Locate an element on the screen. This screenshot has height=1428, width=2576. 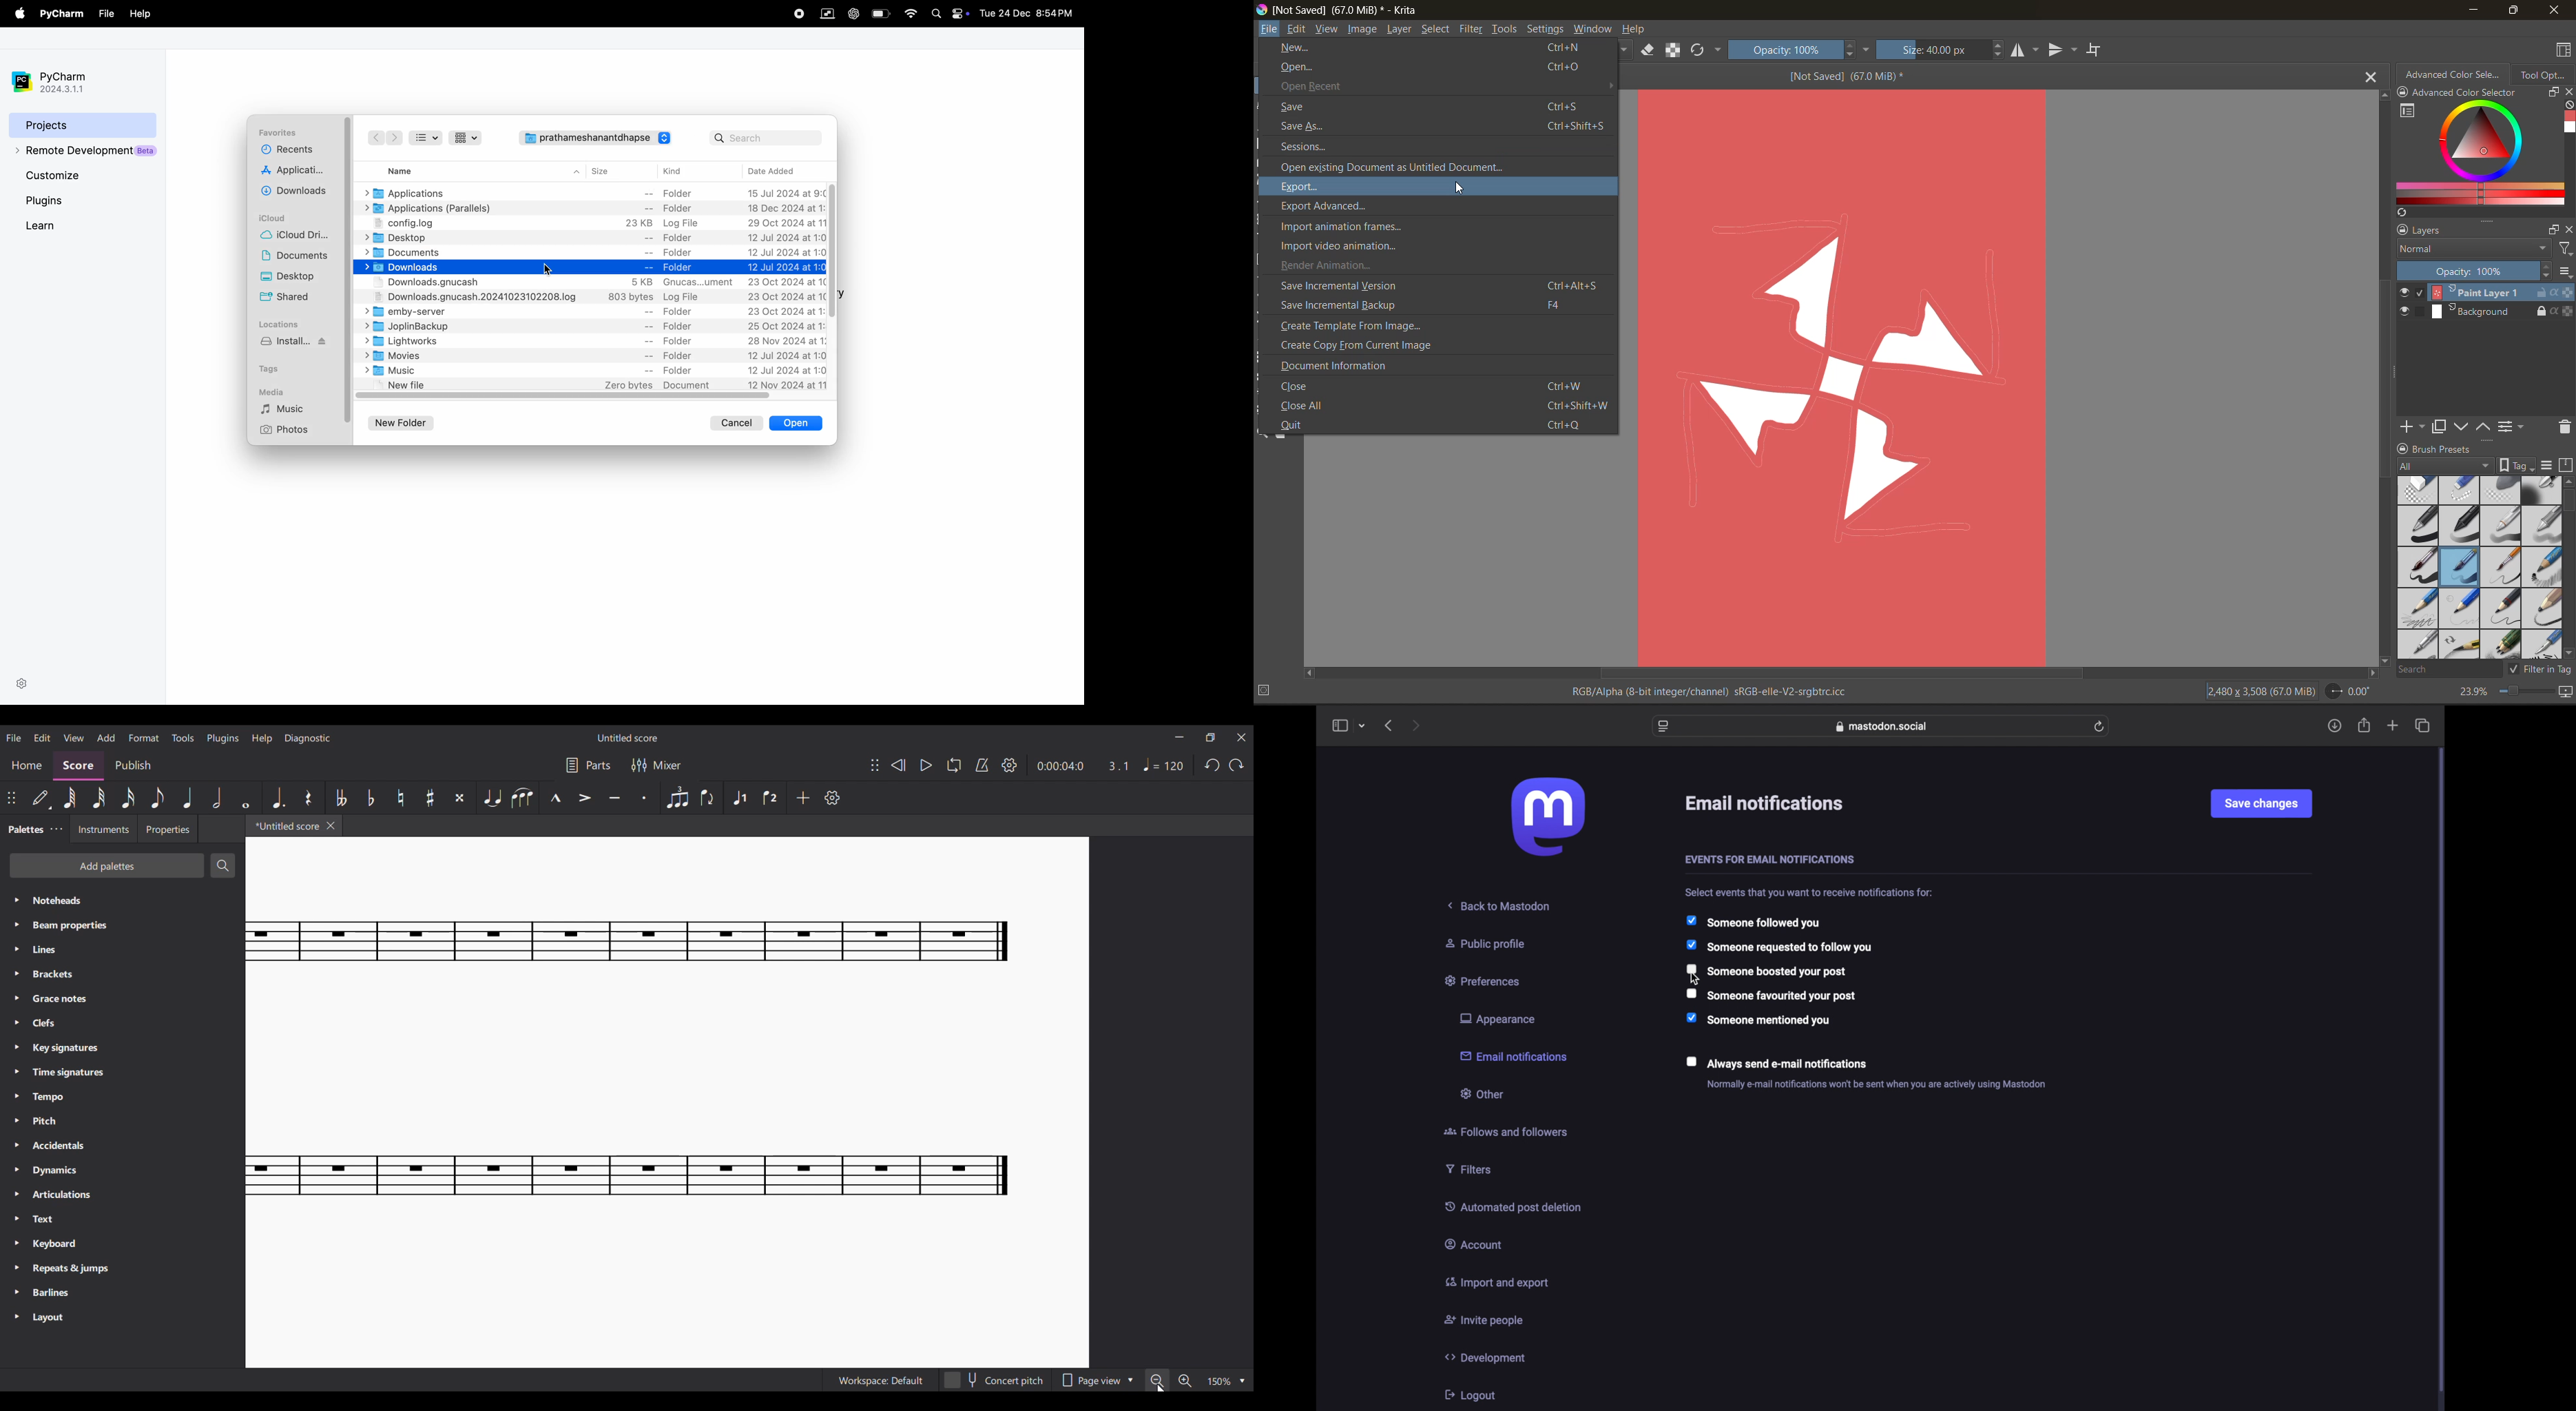
list view is located at coordinates (429, 137).